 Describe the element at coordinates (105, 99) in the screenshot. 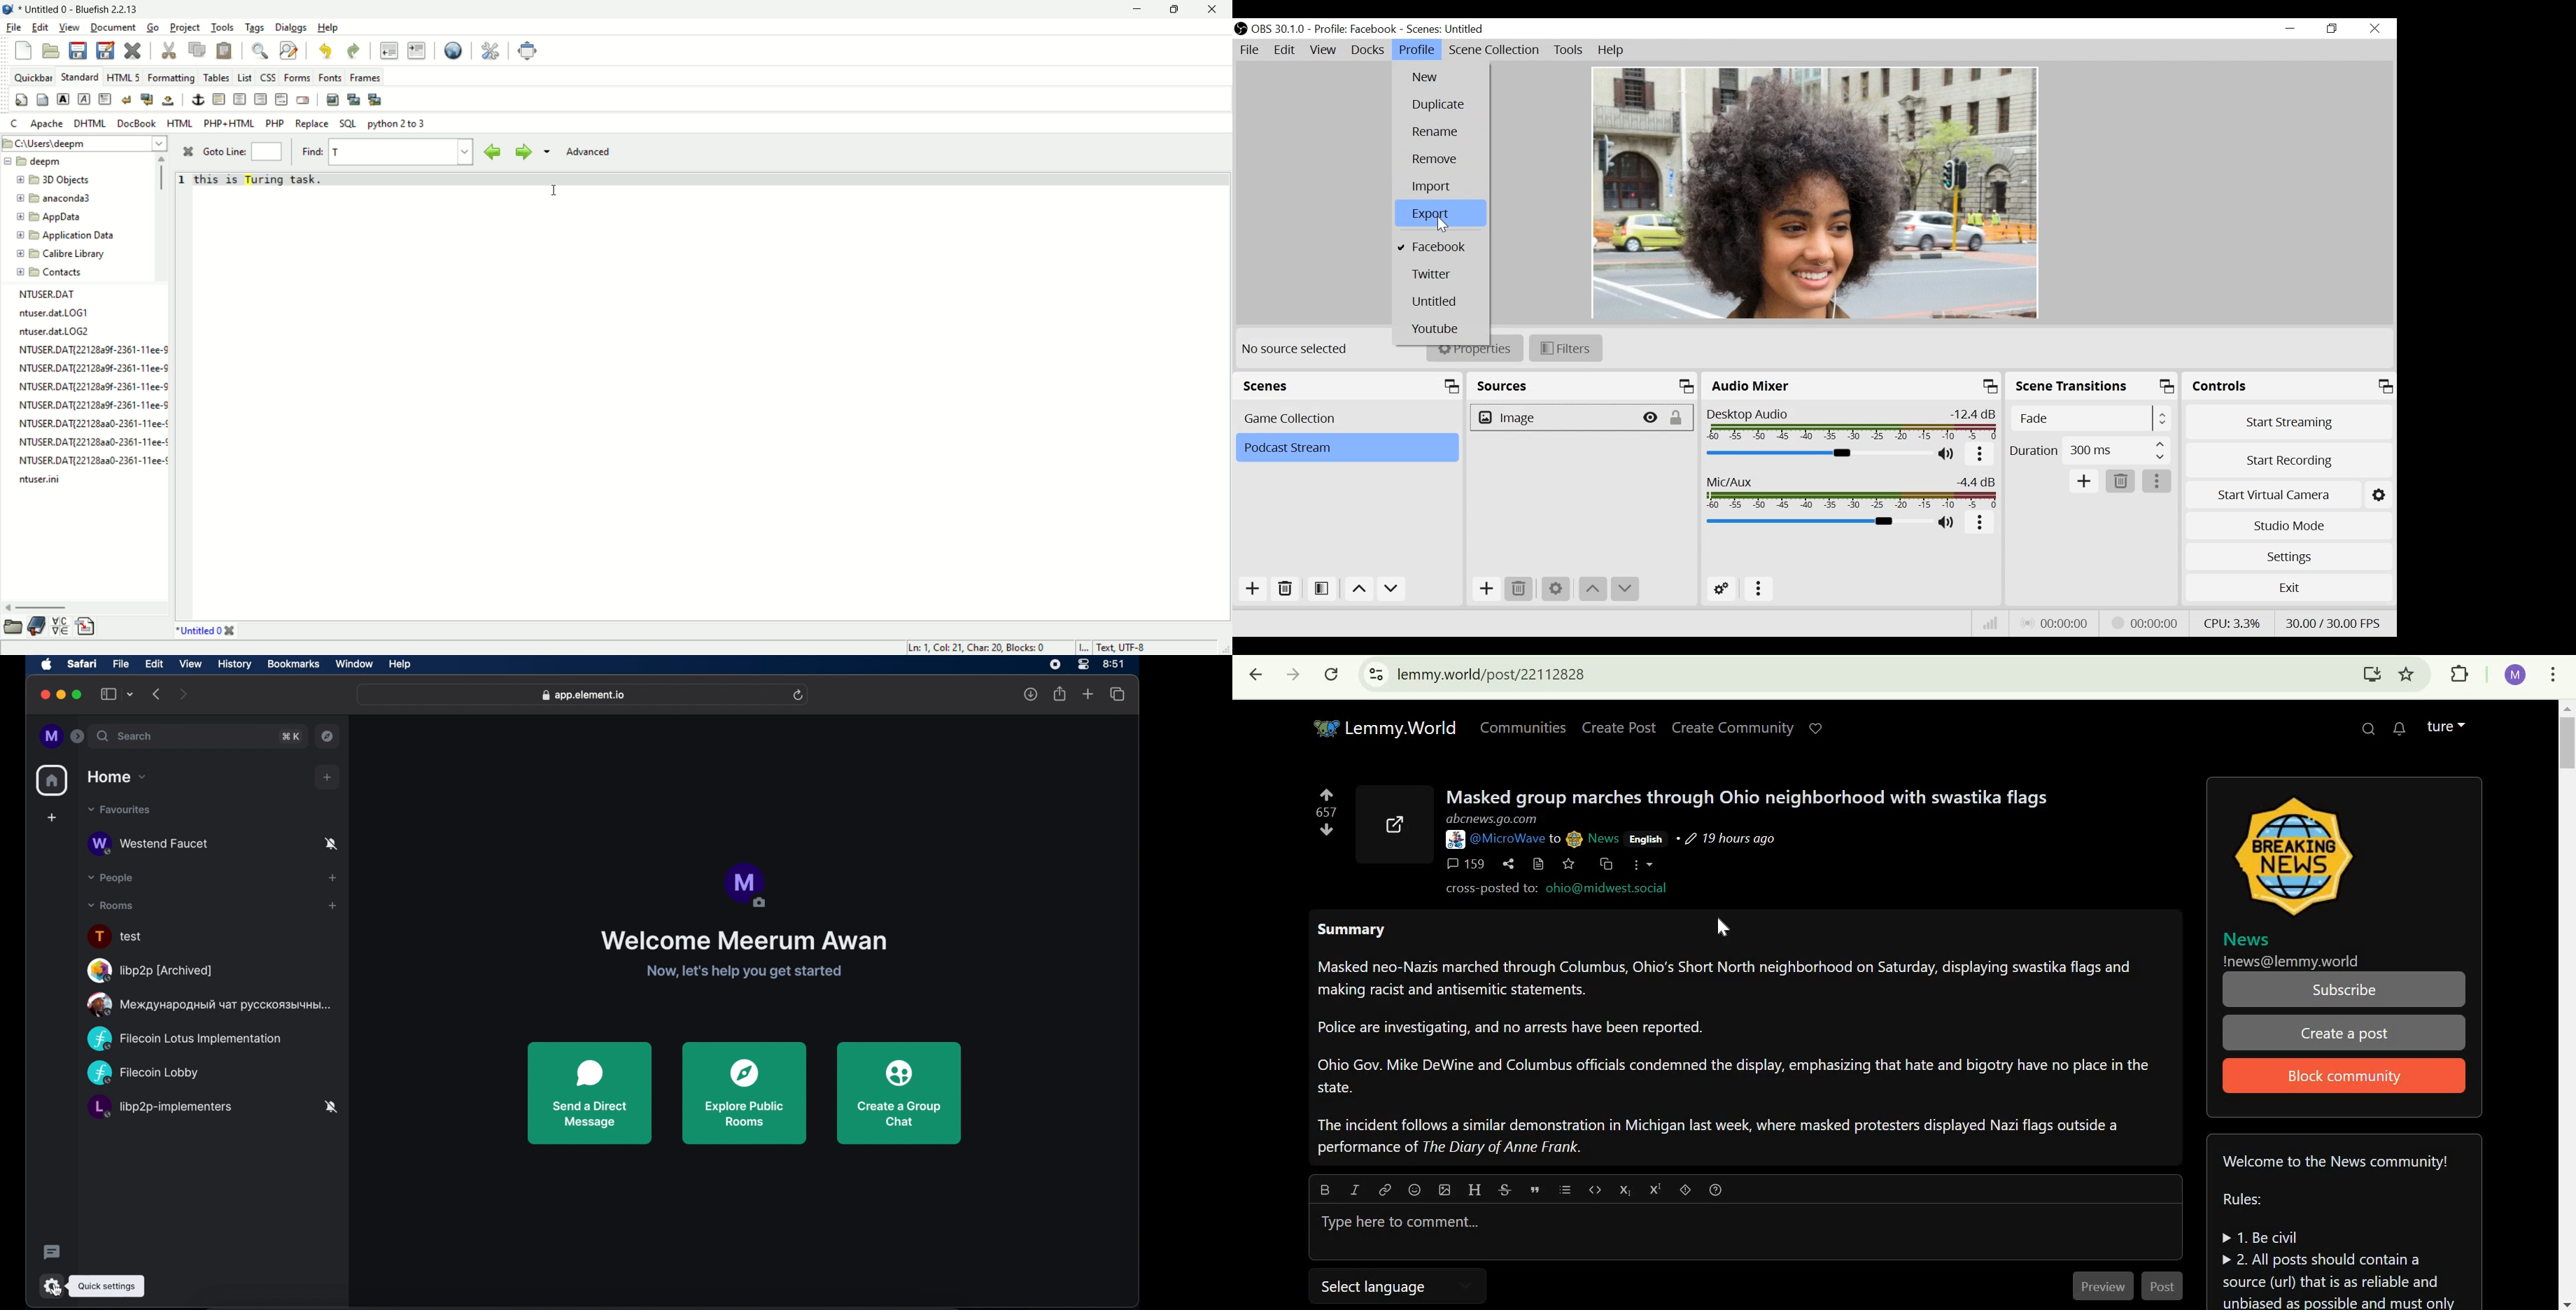

I see `pragraph` at that location.